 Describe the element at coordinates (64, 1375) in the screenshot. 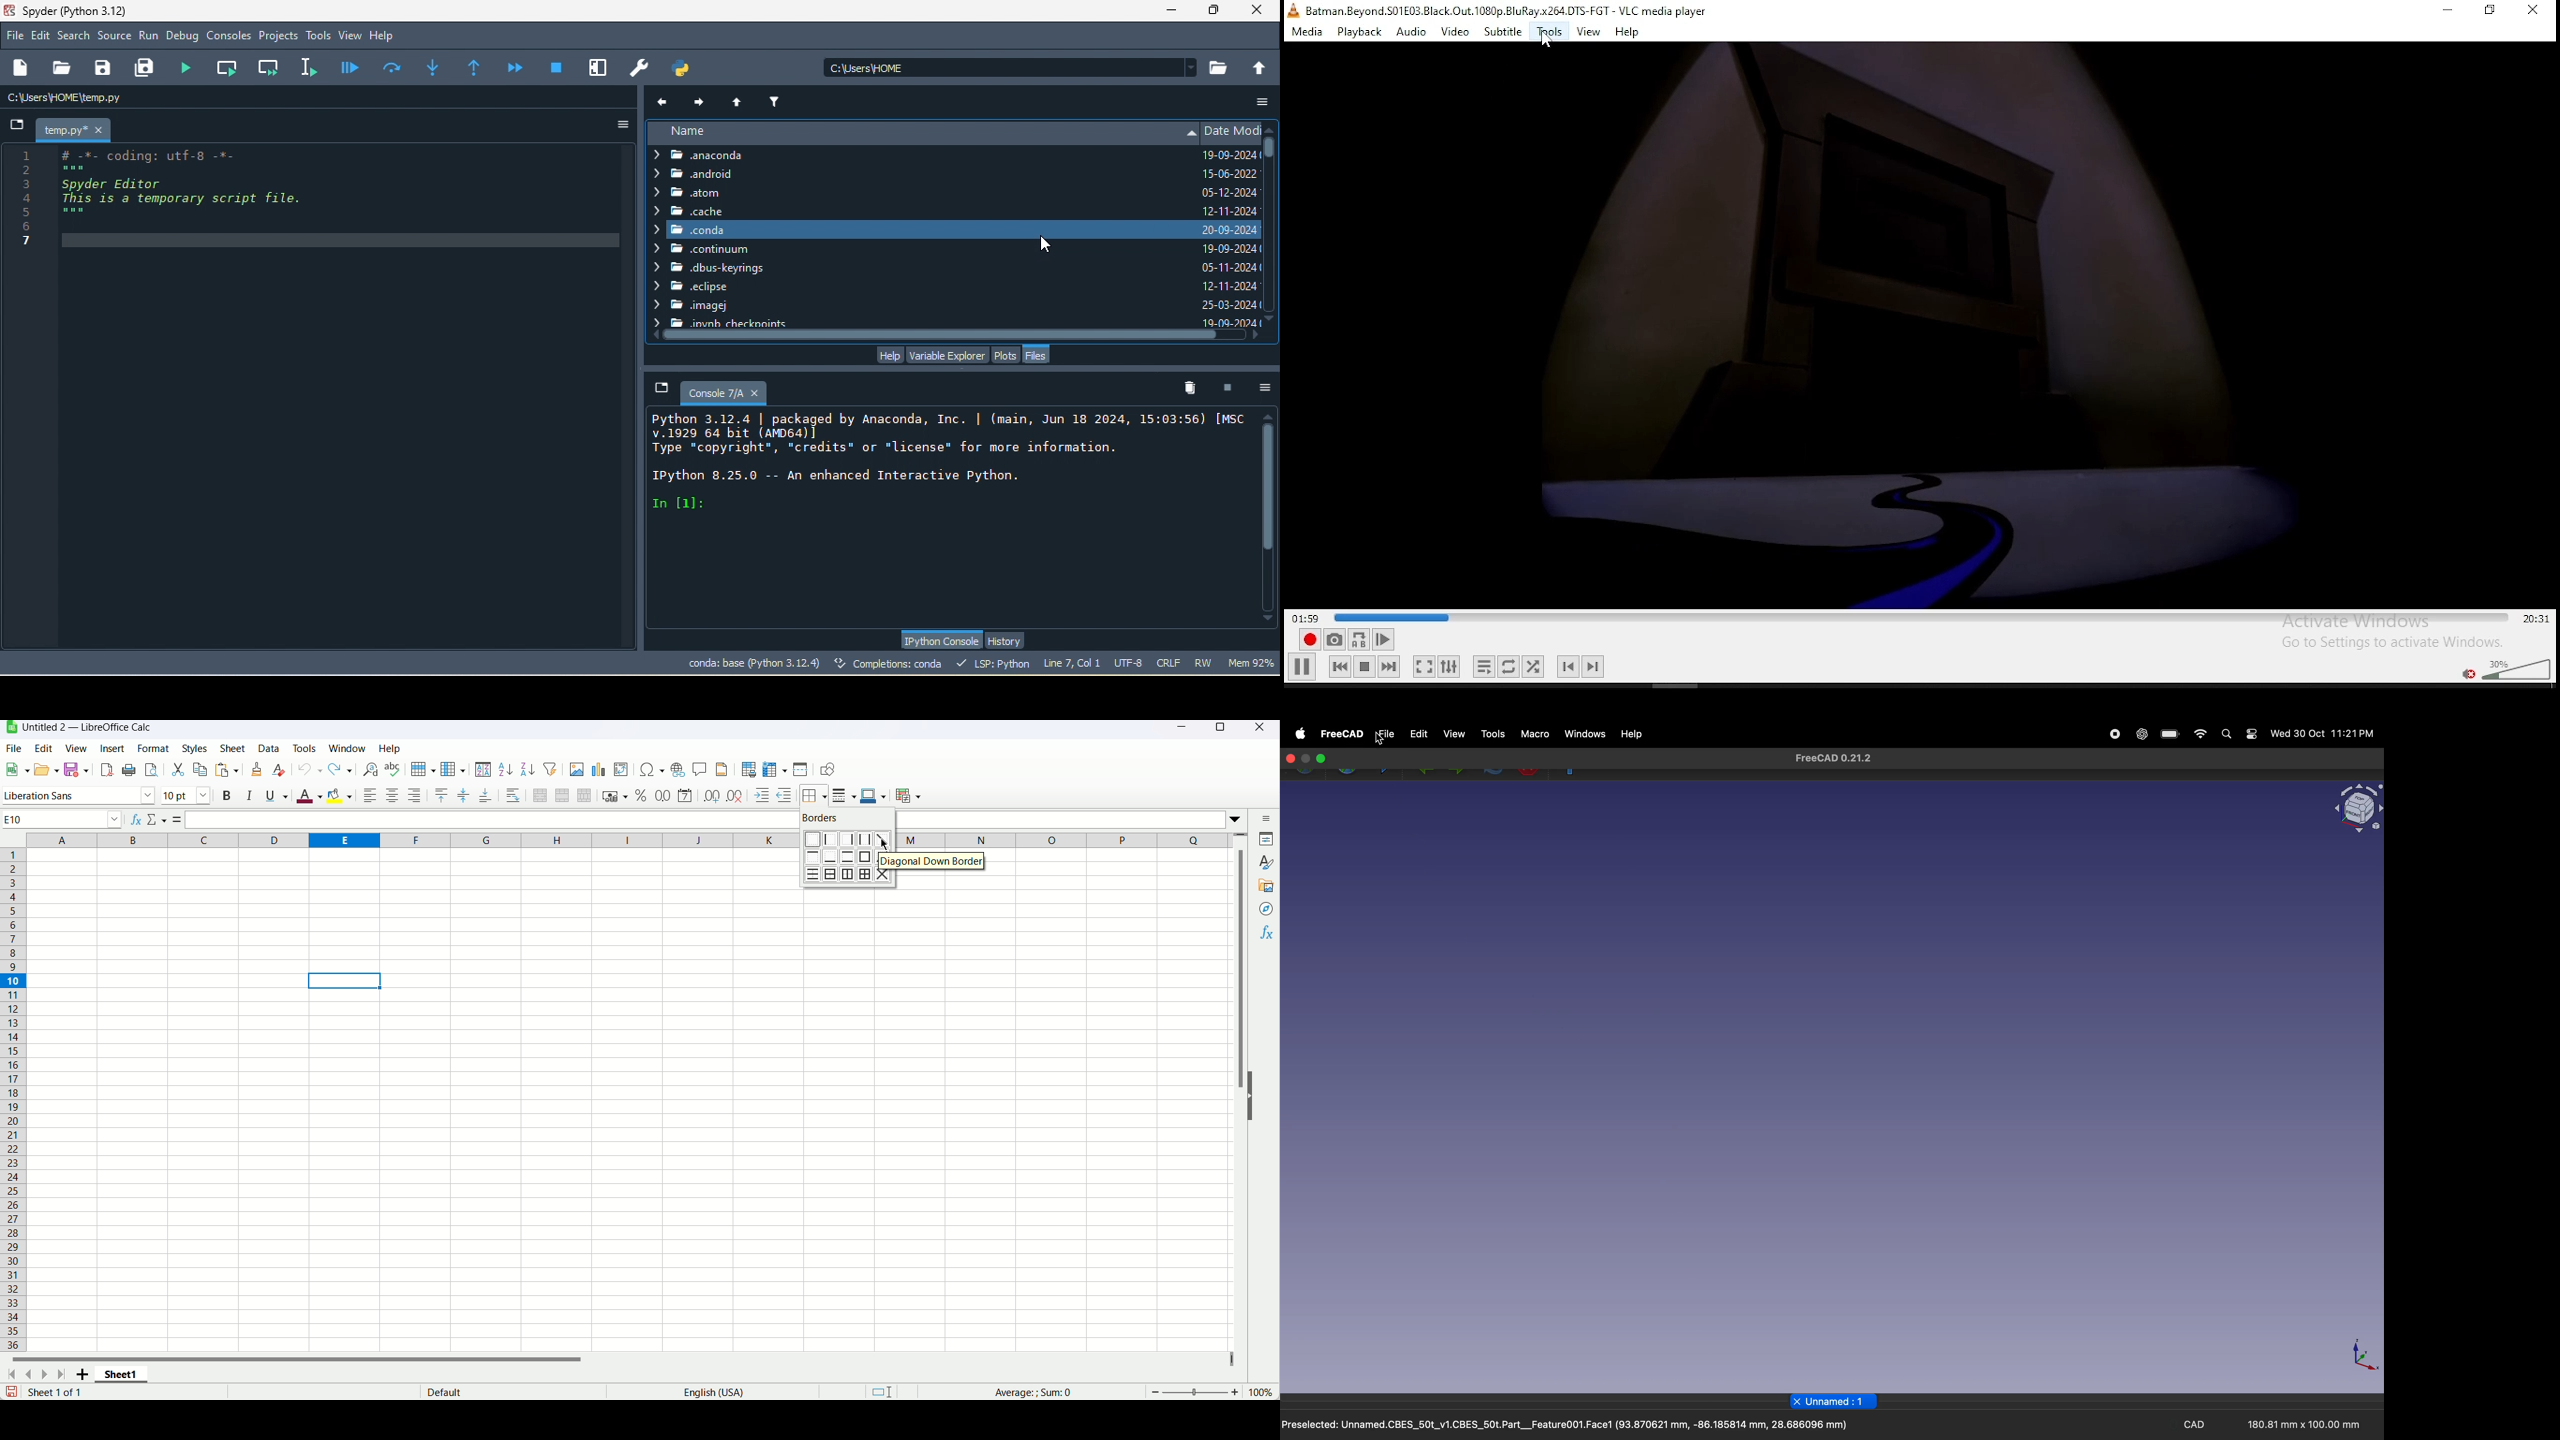

I see `Scroll to last sheet` at that location.